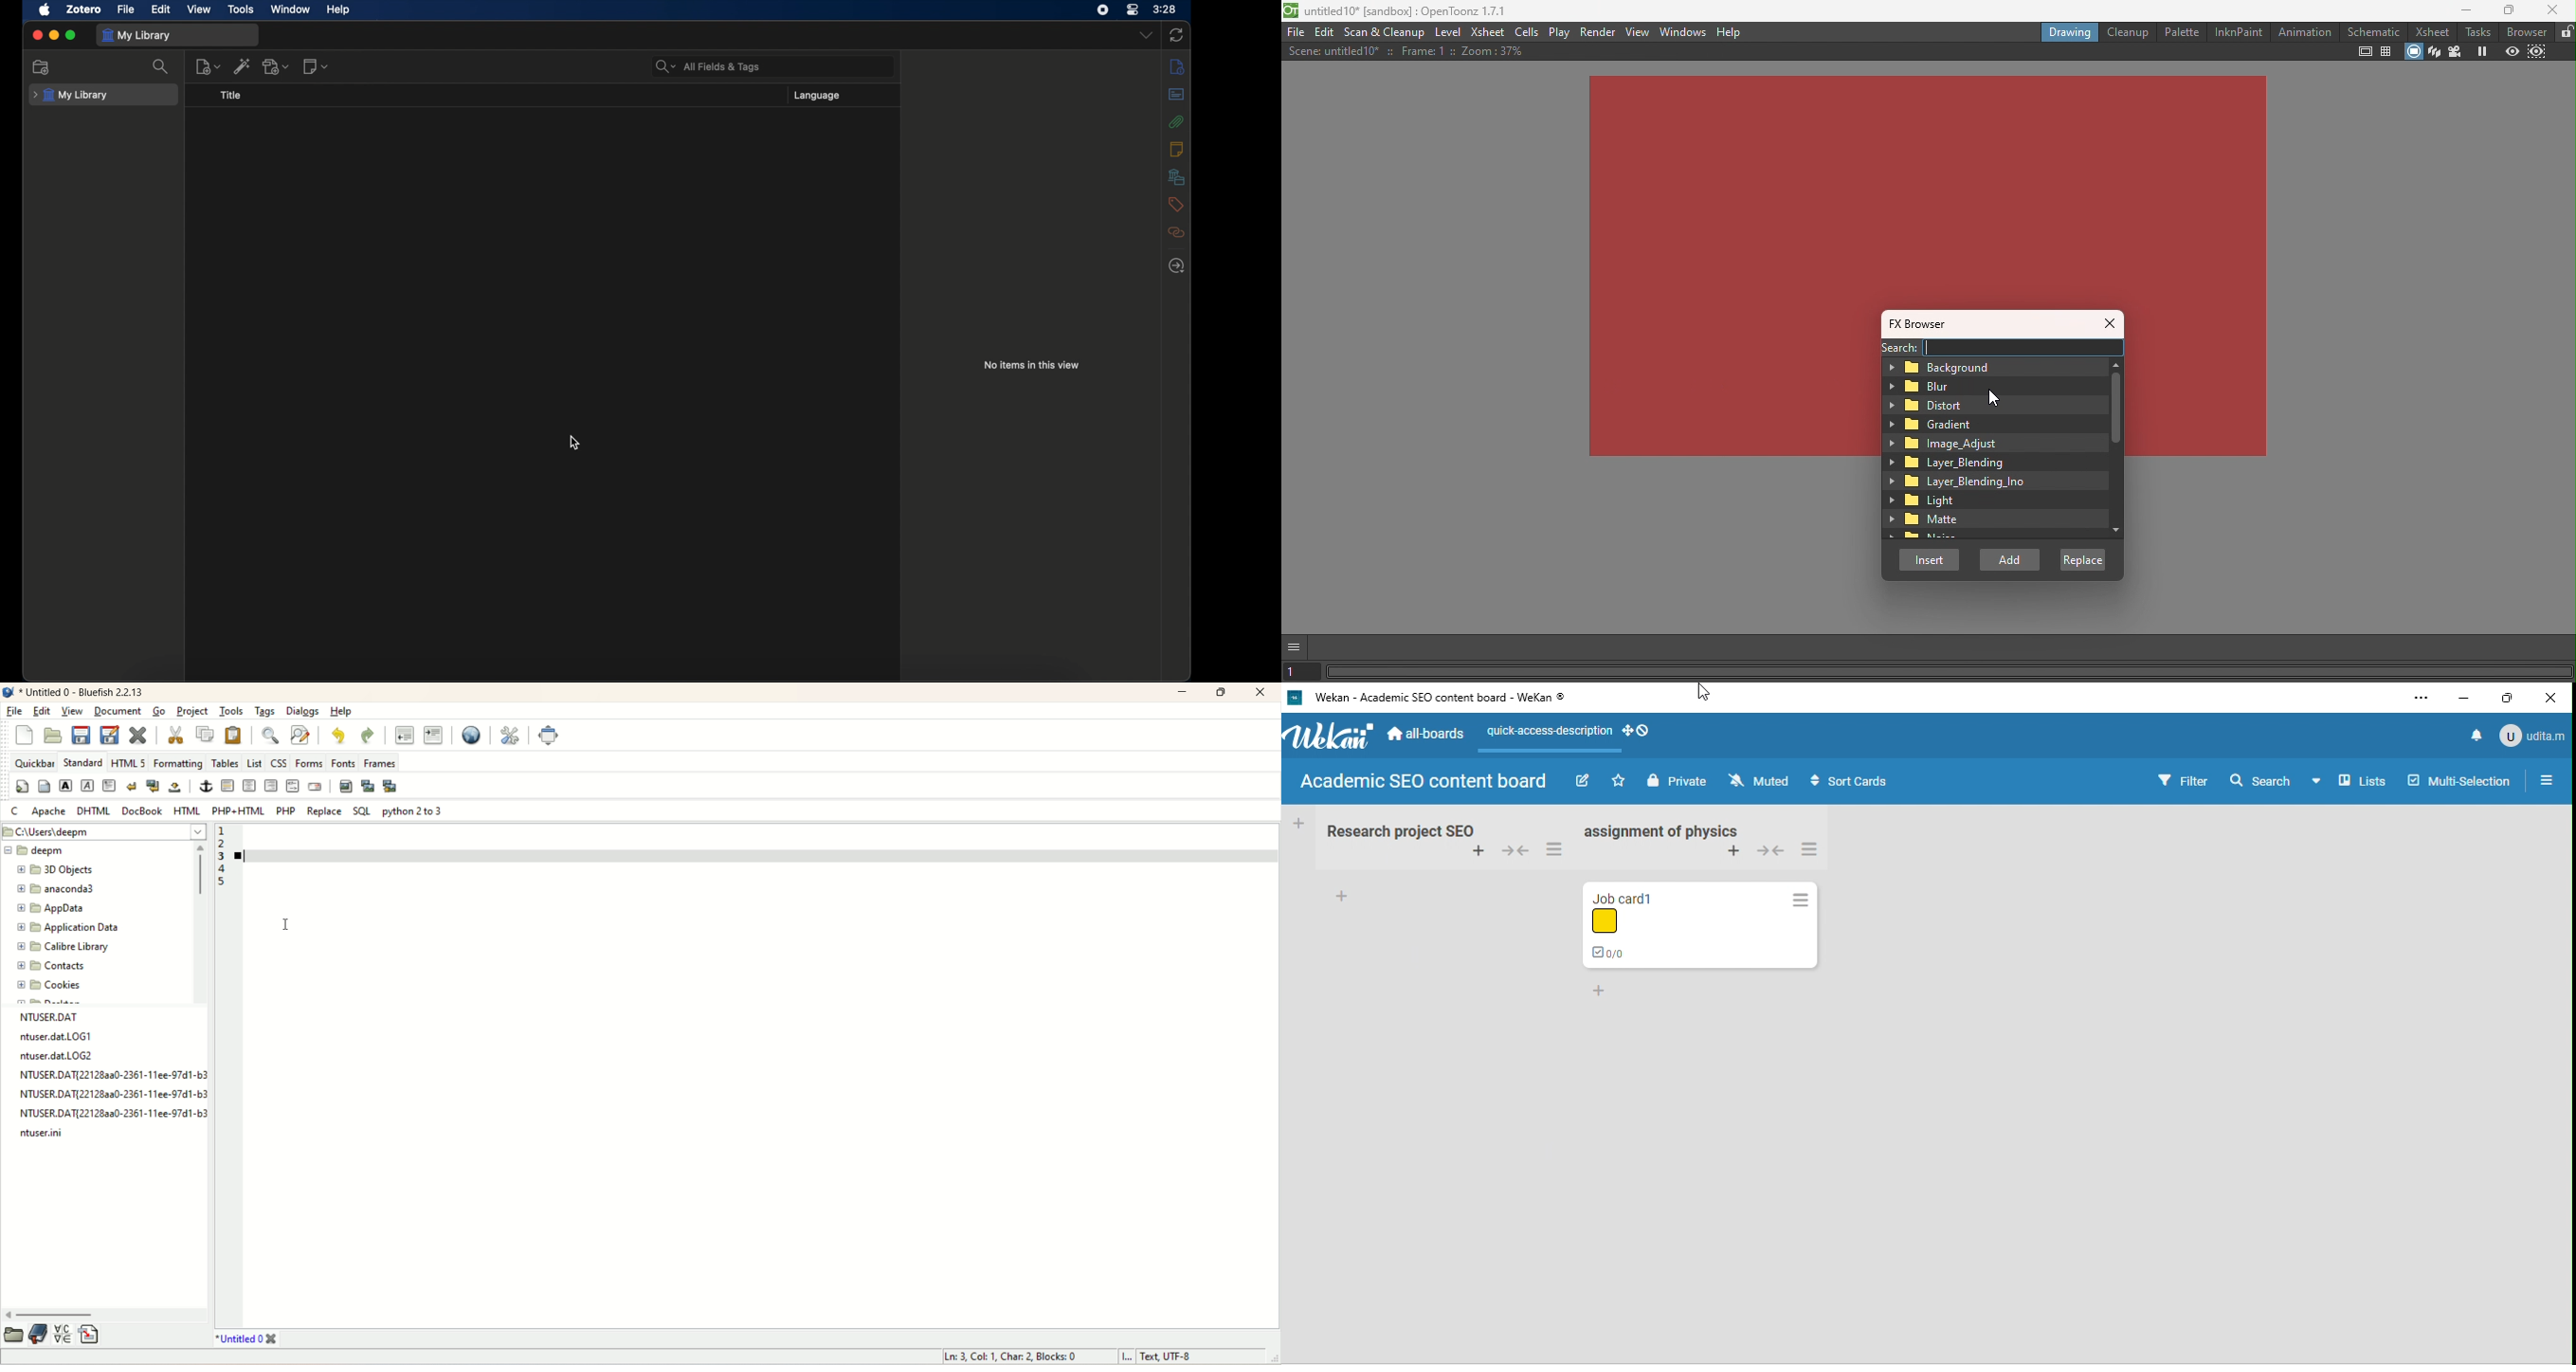 The height and width of the screenshot is (1372, 2576). I want to click on SQL, so click(362, 811).